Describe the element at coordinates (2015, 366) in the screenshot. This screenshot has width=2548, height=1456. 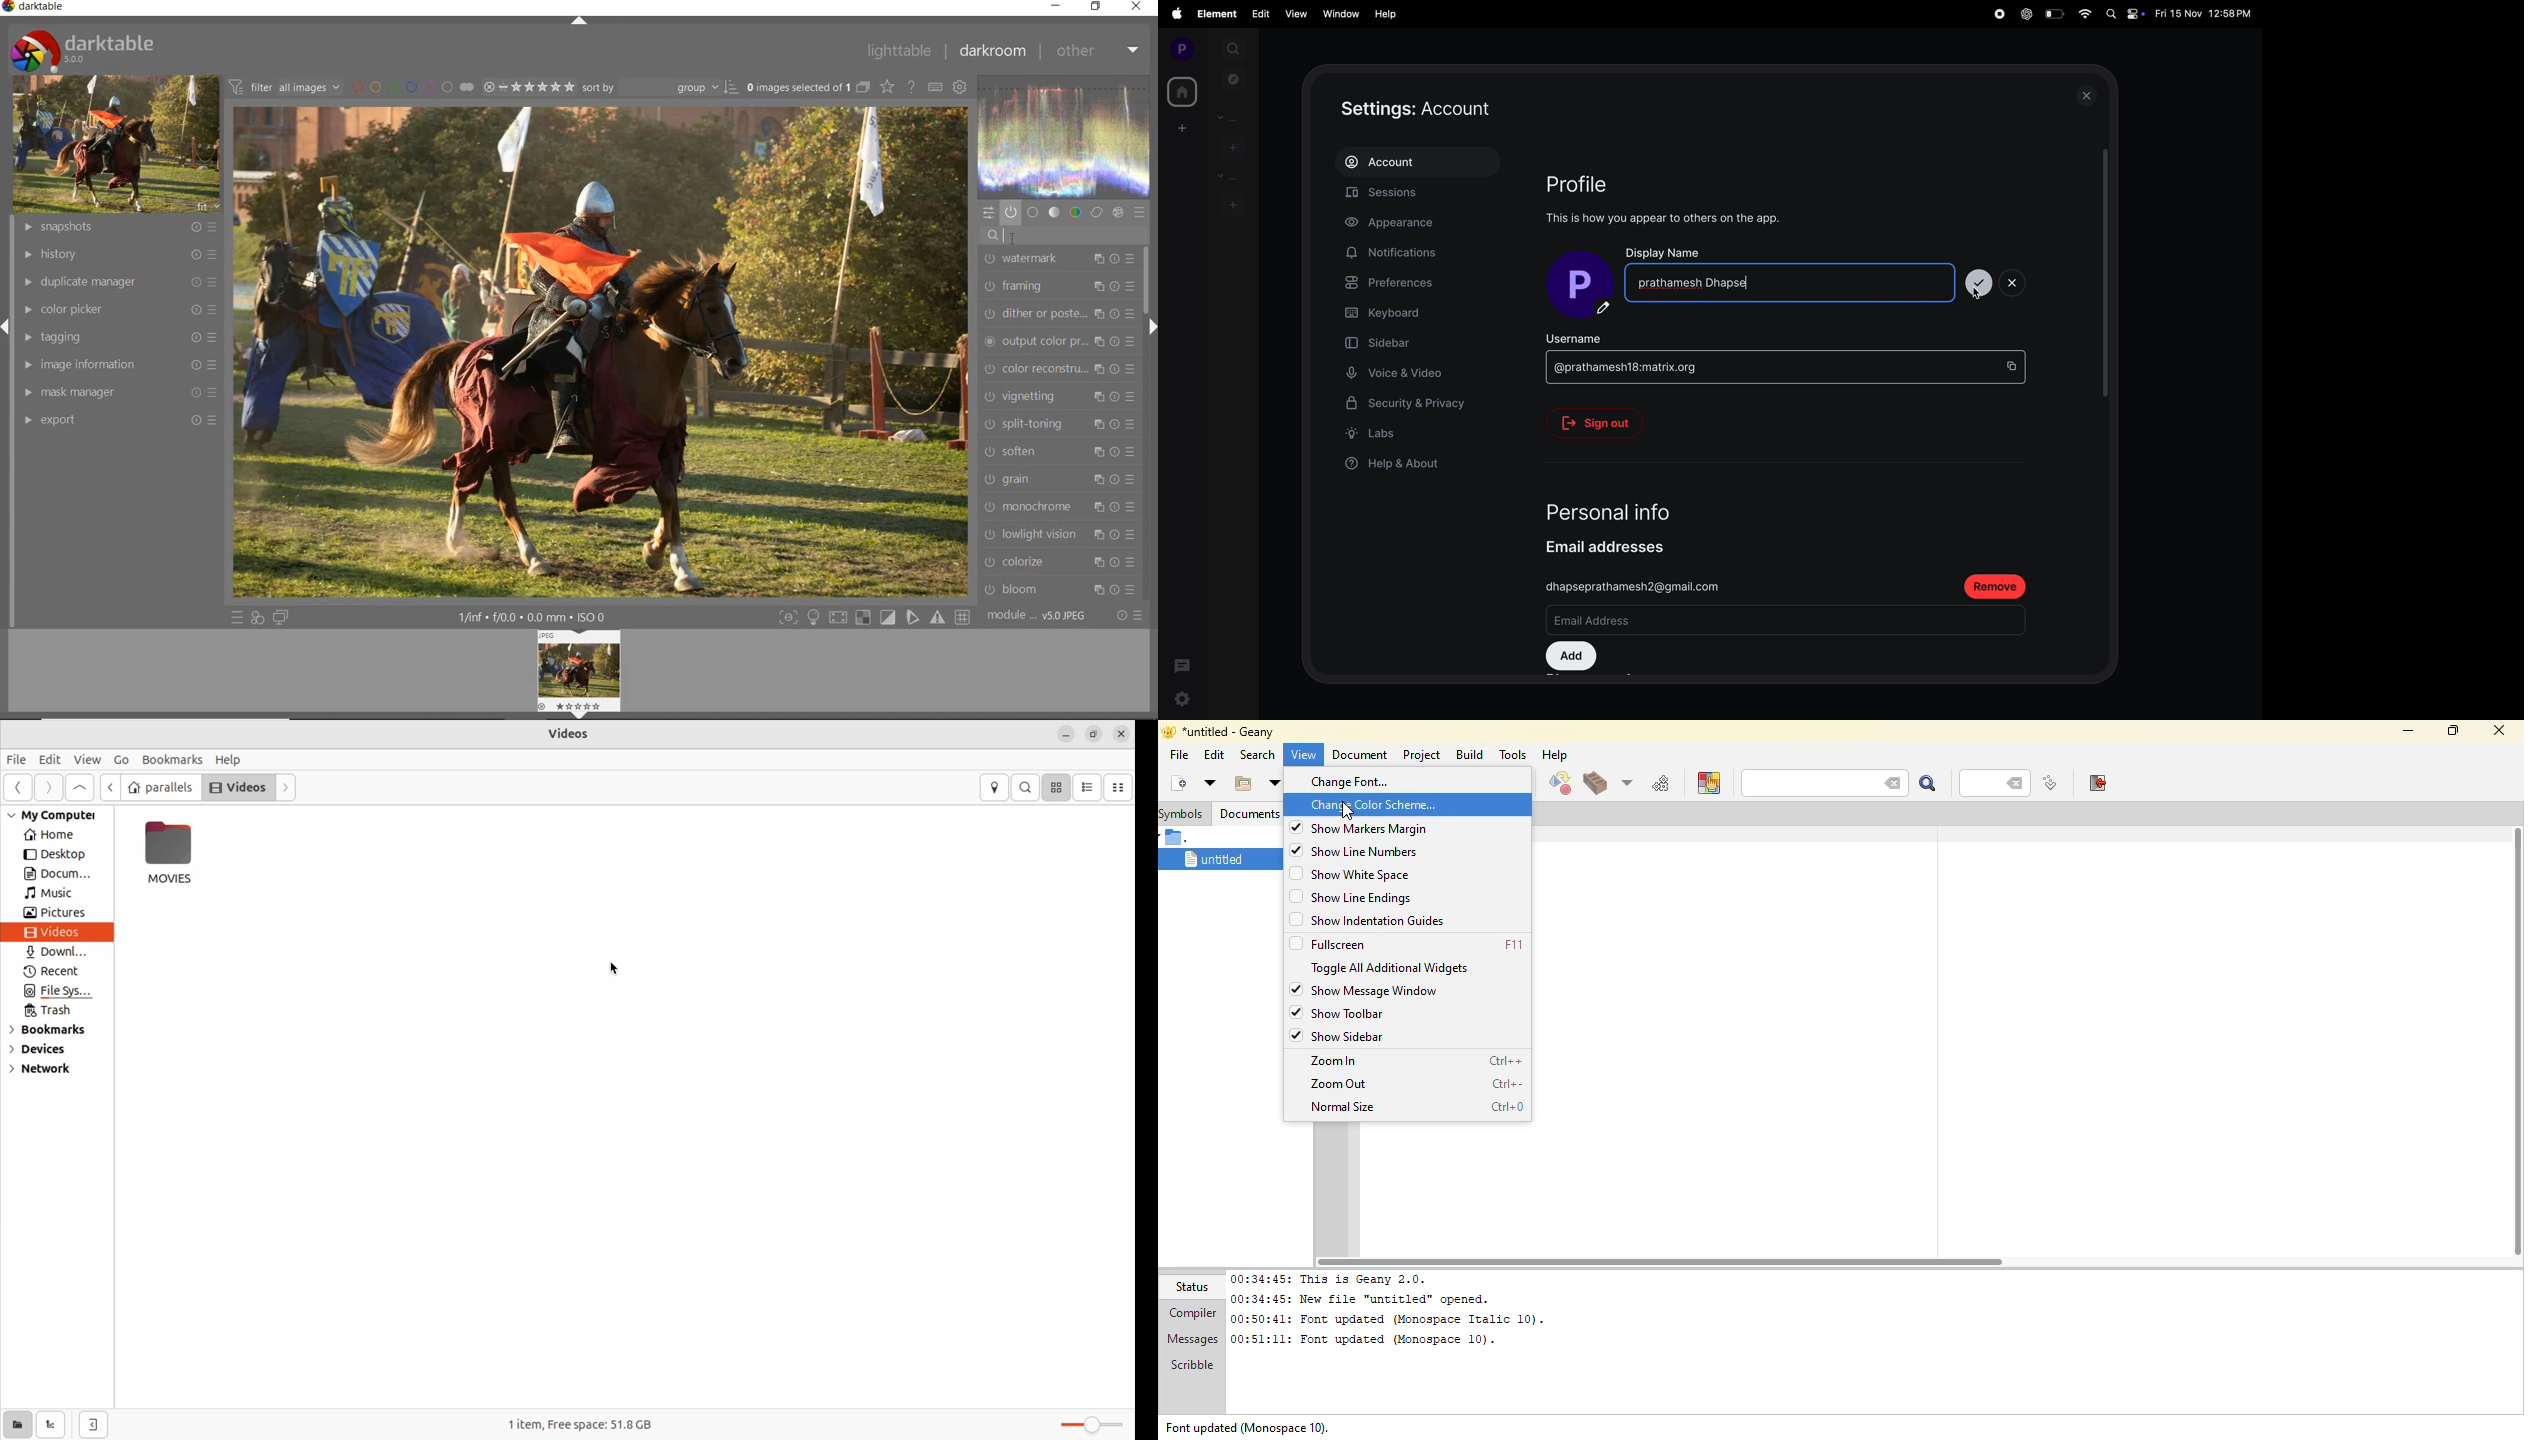
I see `copy` at that location.